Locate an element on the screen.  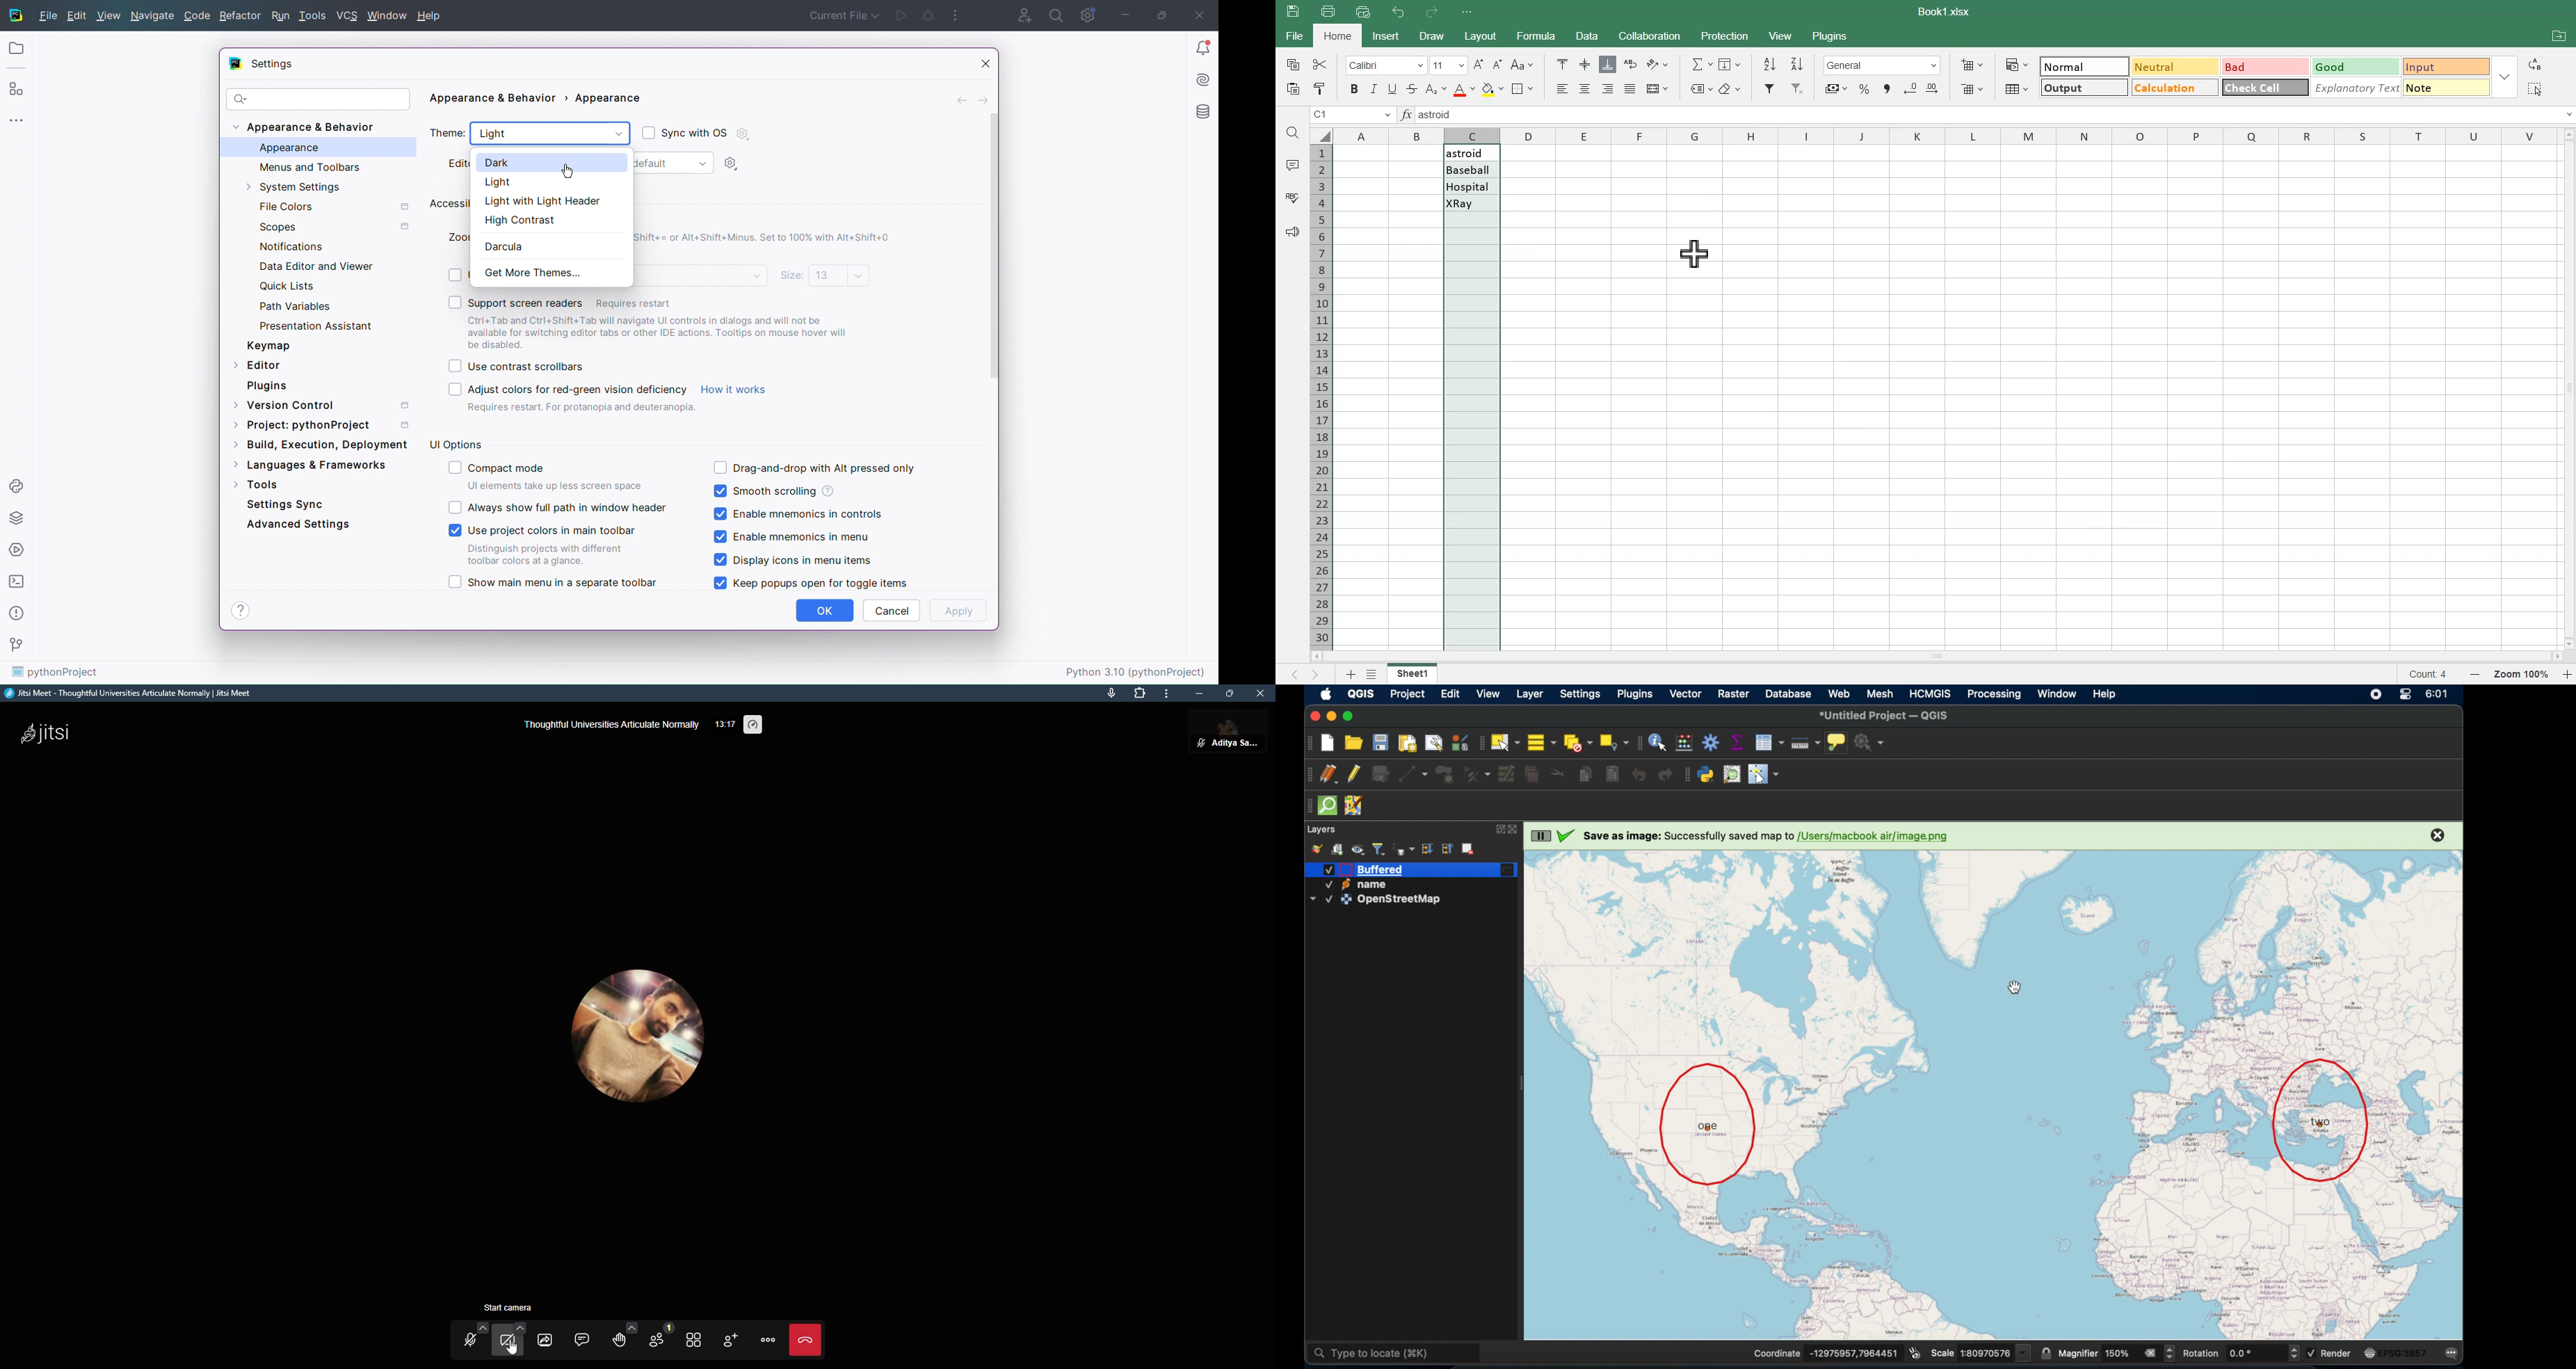
Paste is located at coordinates (1291, 88).